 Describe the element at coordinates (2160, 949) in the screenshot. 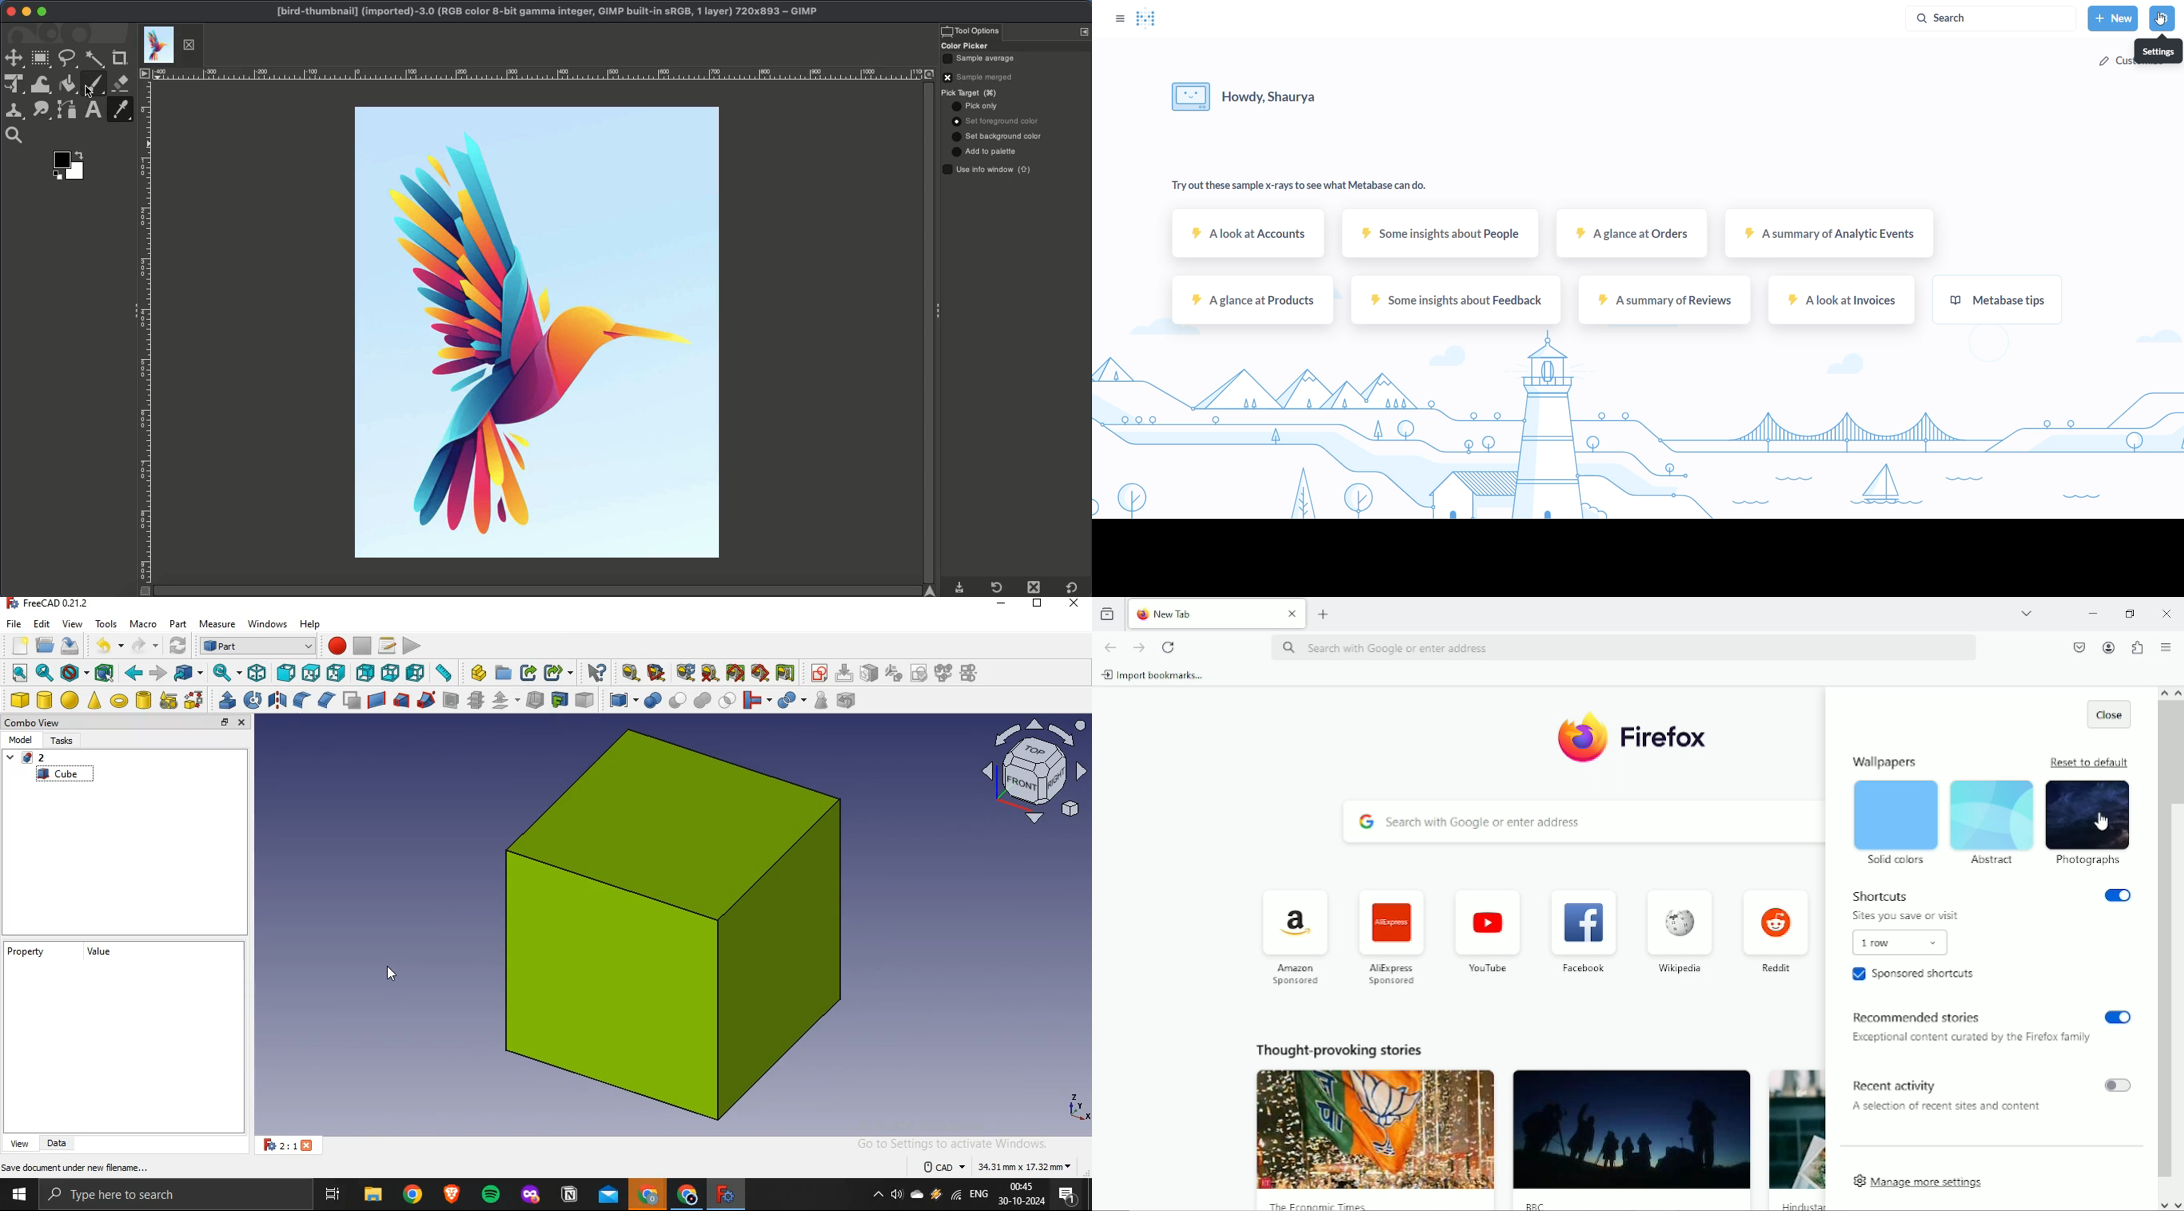

I see `vertical scrollbar` at that location.